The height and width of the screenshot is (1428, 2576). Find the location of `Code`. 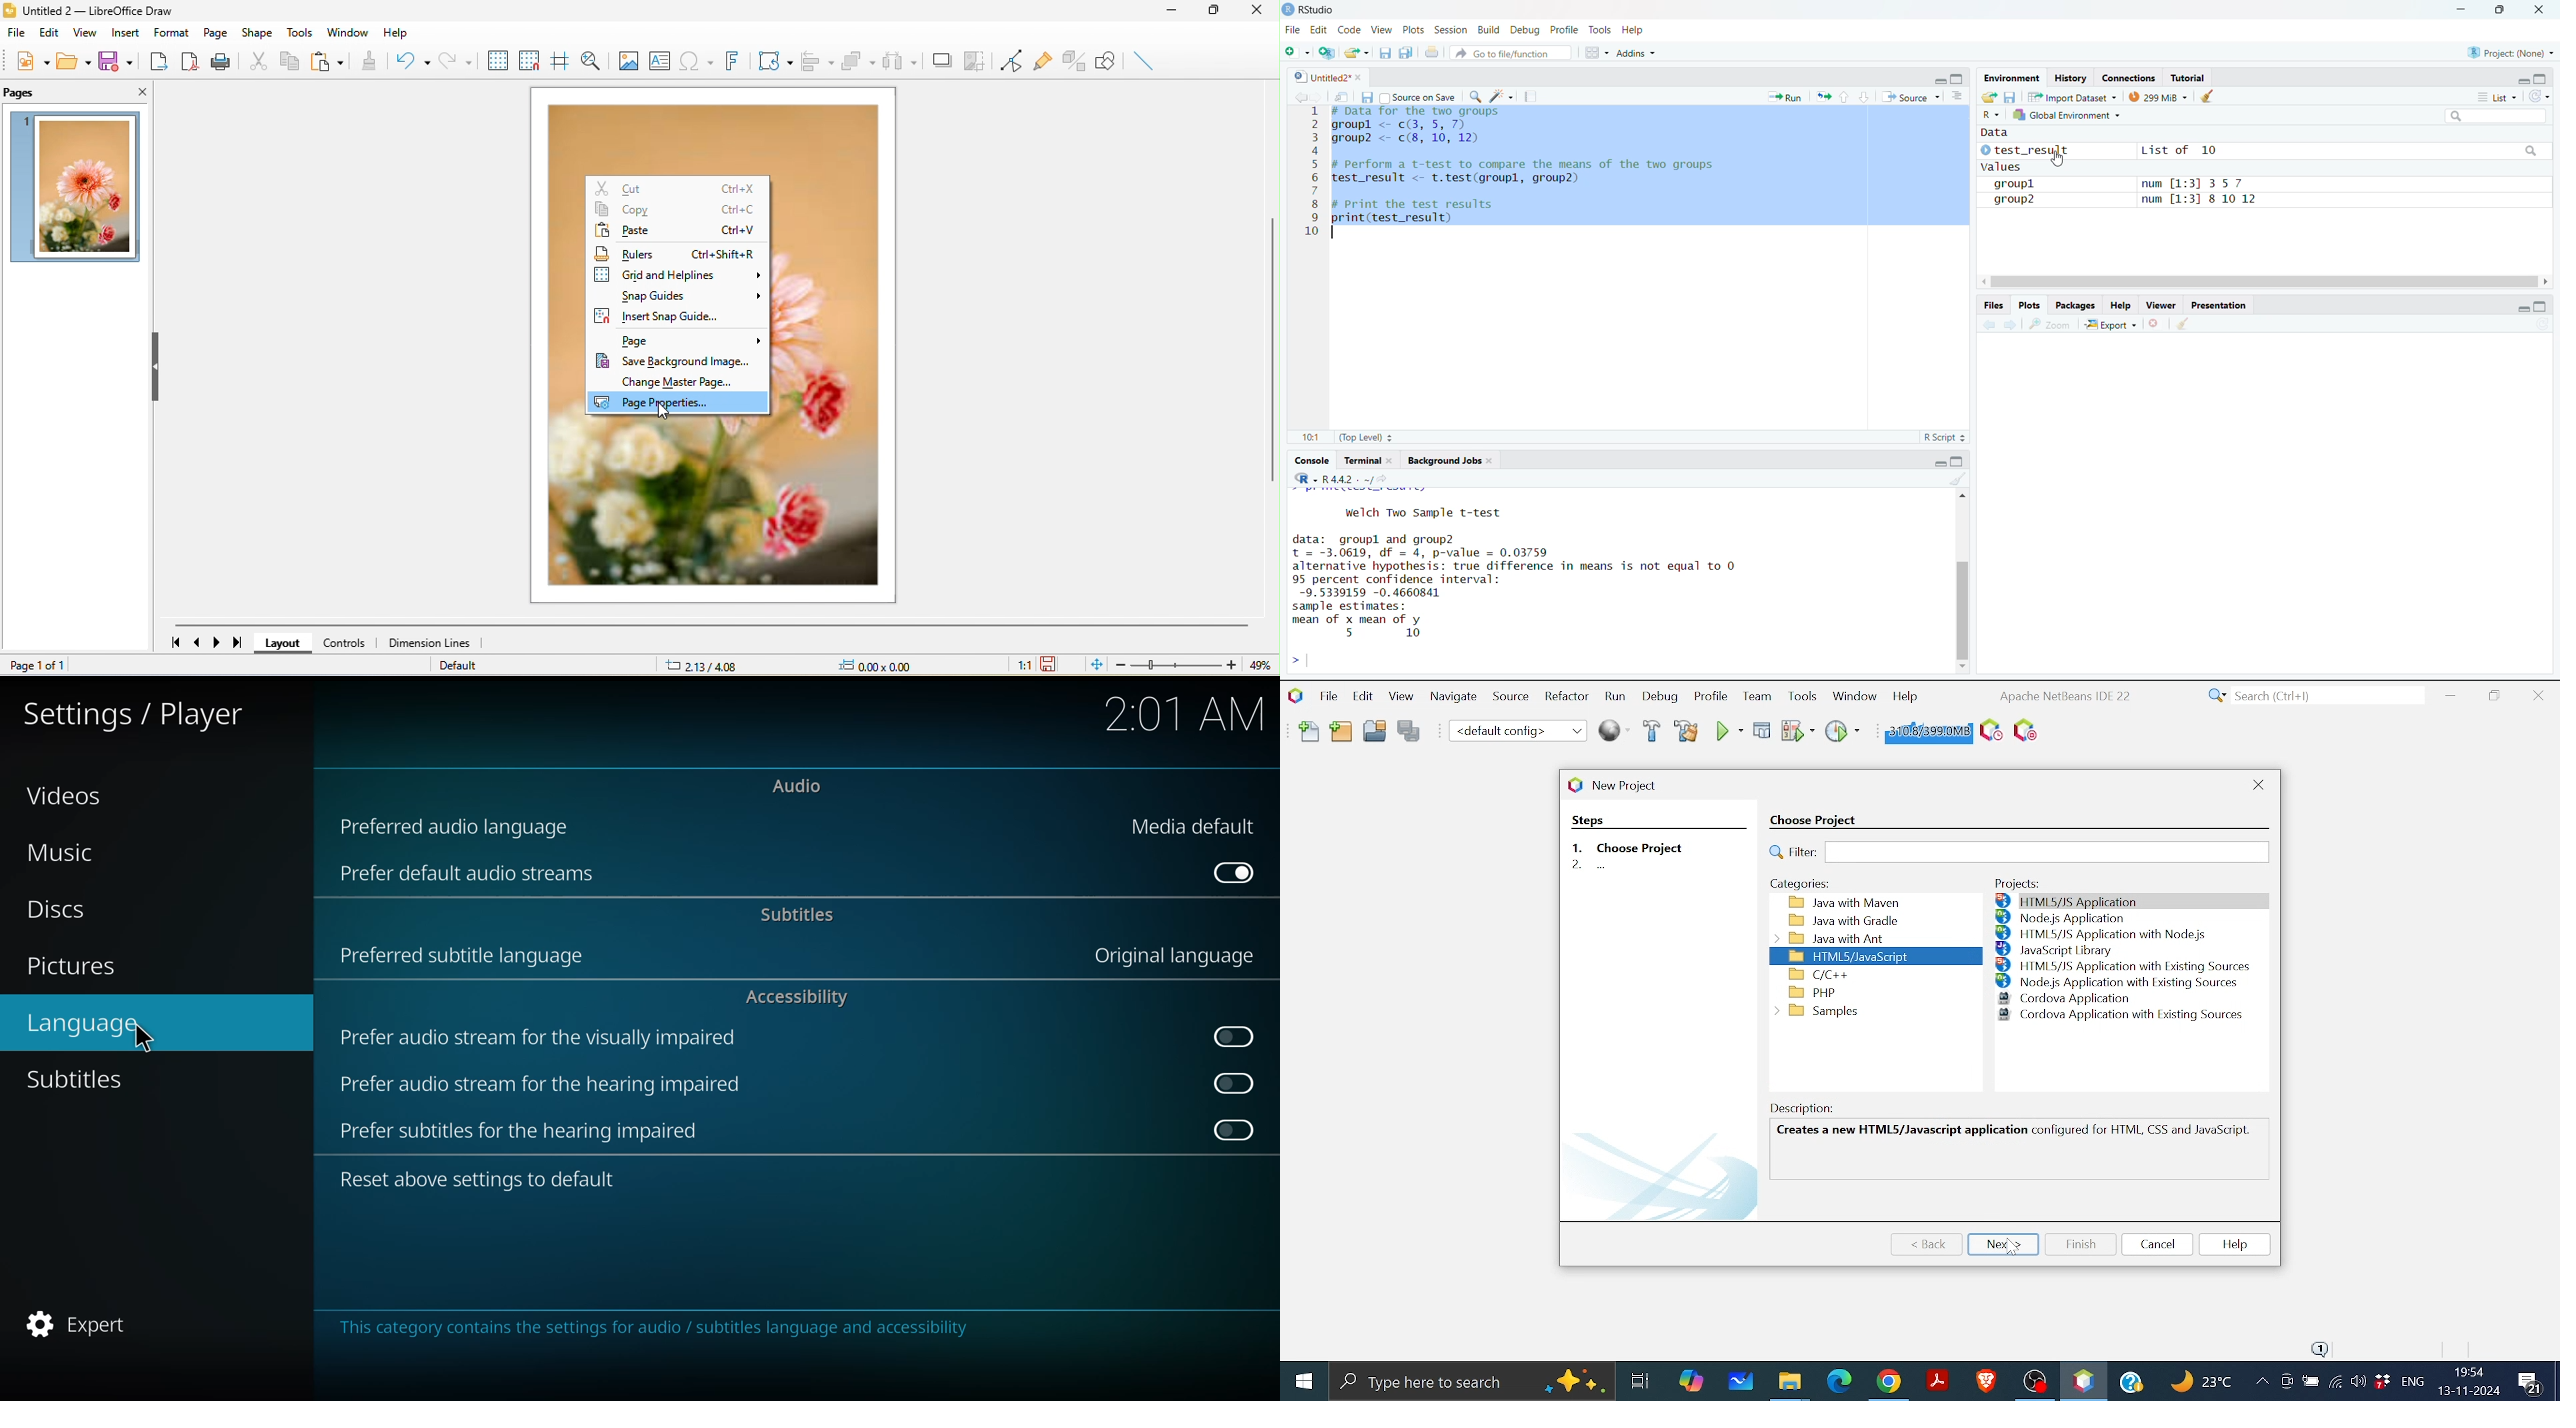

Code is located at coordinates (1349, 31).